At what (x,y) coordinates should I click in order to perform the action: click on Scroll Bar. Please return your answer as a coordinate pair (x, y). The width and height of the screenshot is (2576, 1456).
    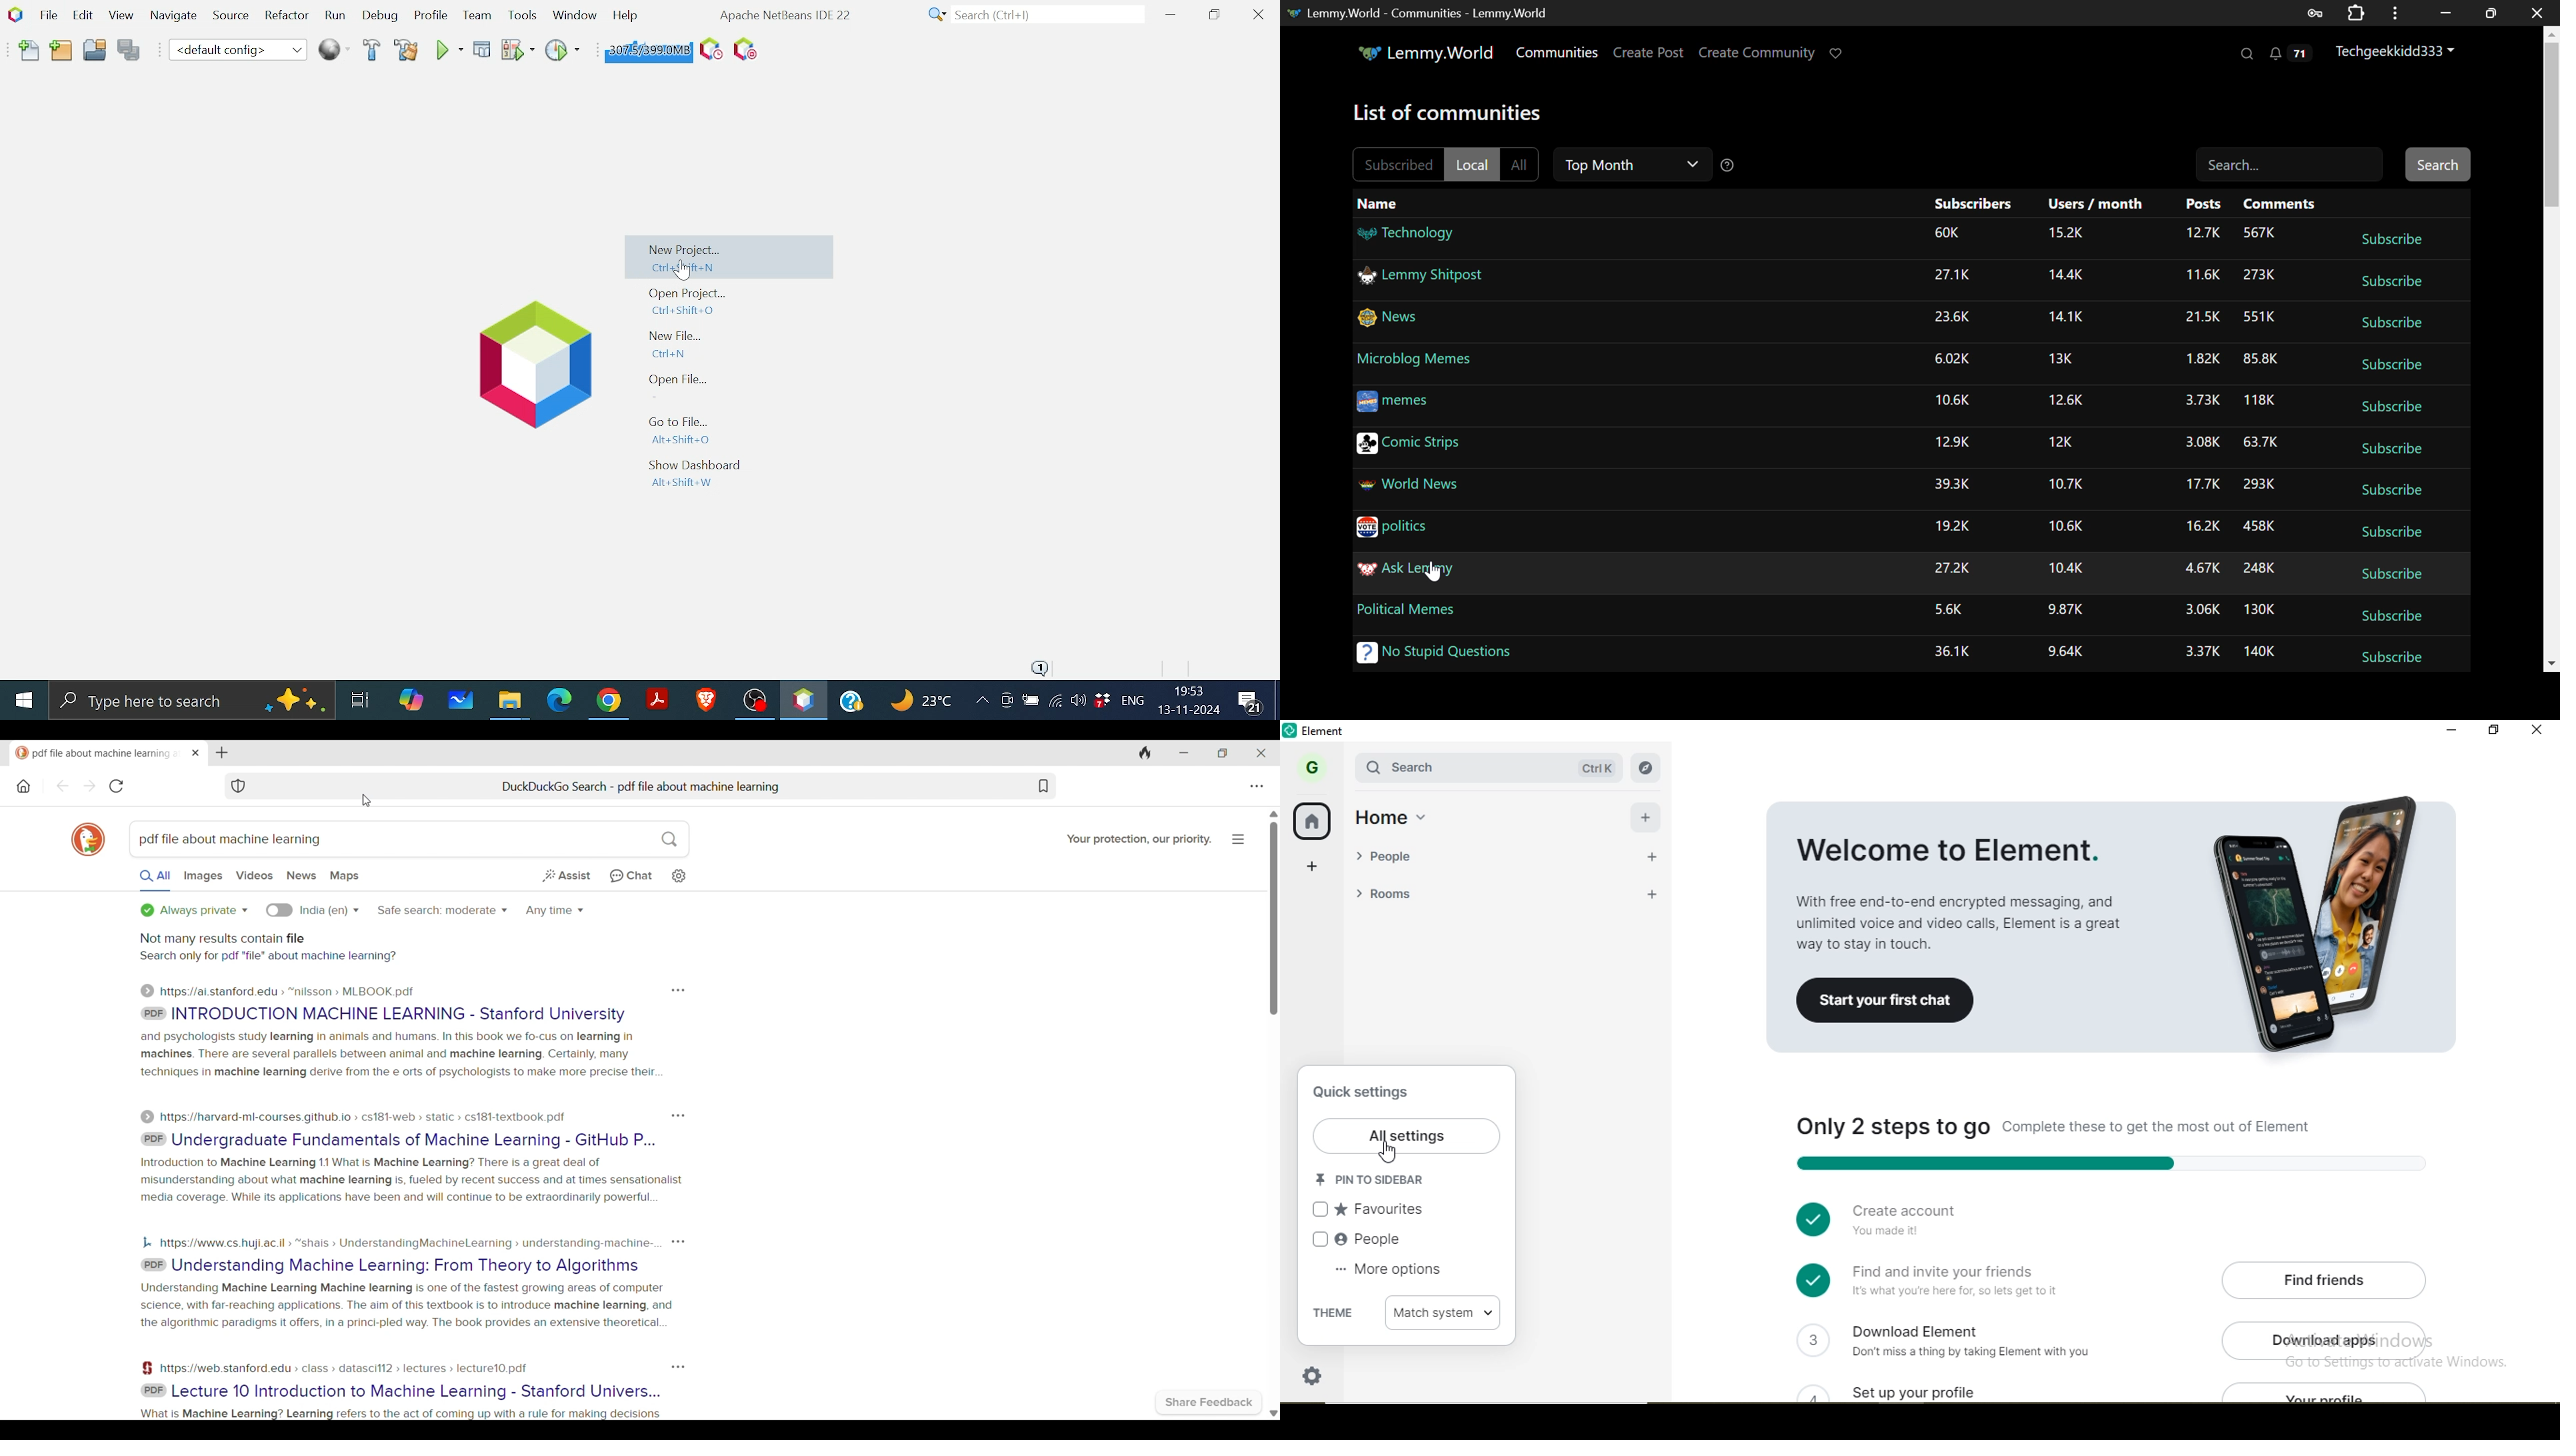
    Looking at the image, I should click on (2552, 342).